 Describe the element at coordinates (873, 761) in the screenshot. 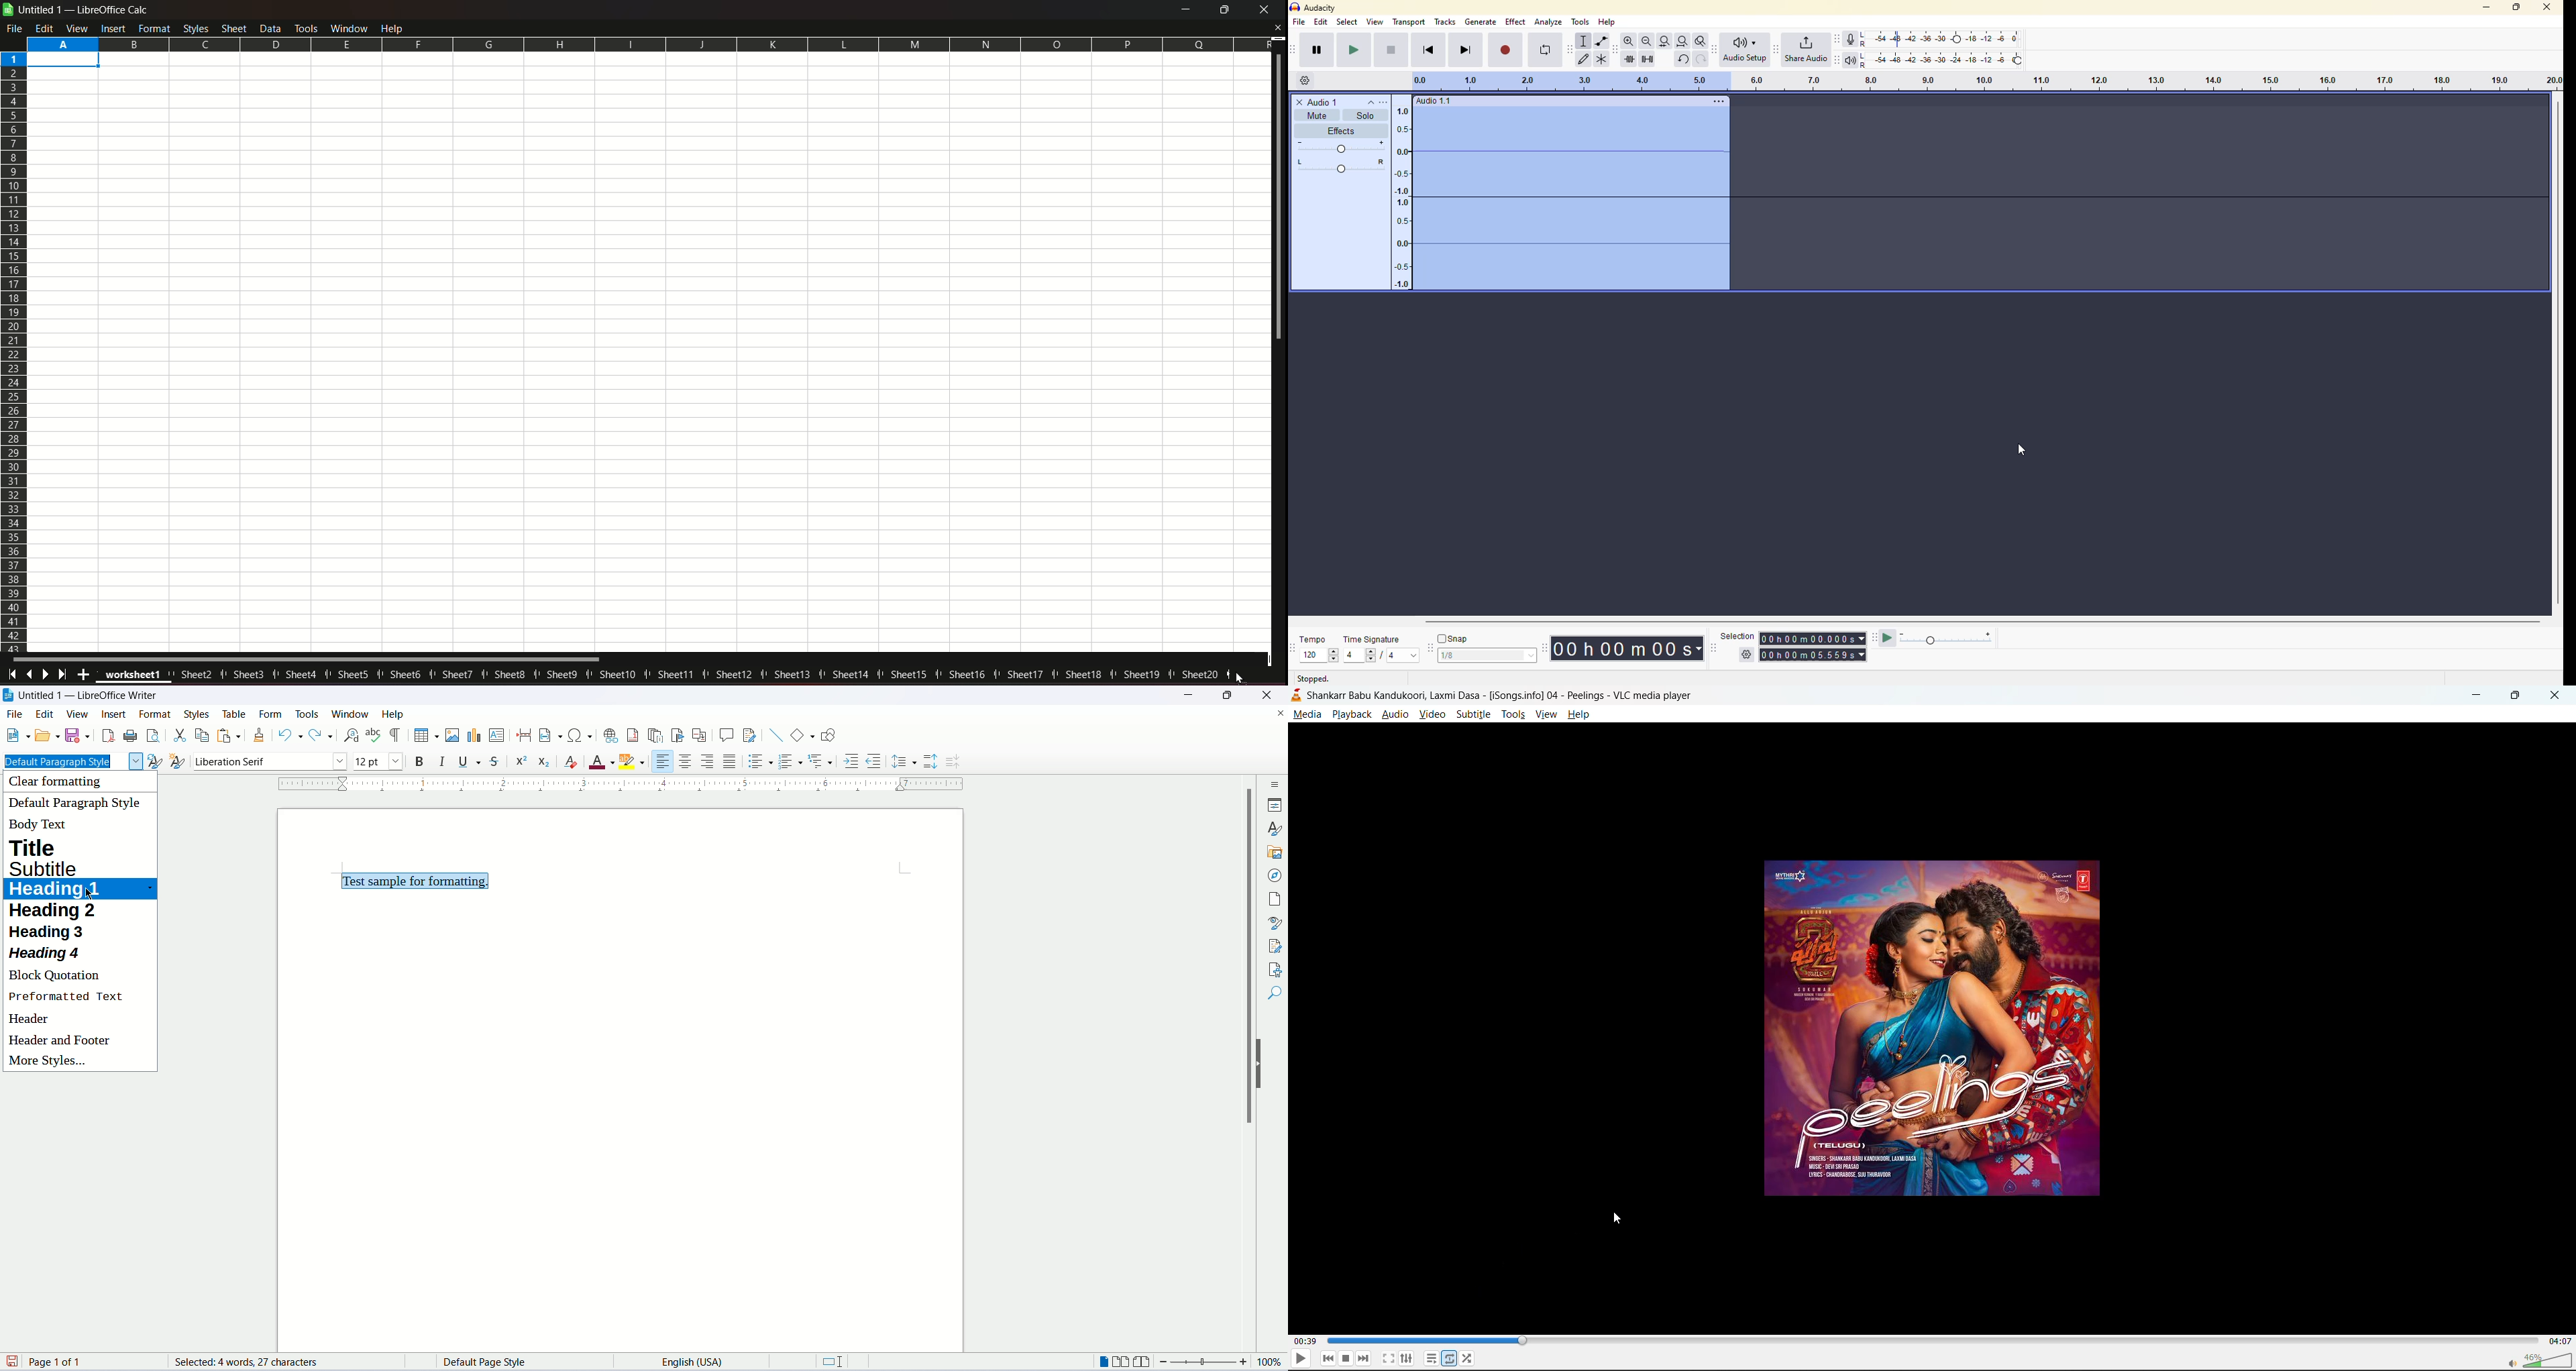

I see `decrease indent` at that location.